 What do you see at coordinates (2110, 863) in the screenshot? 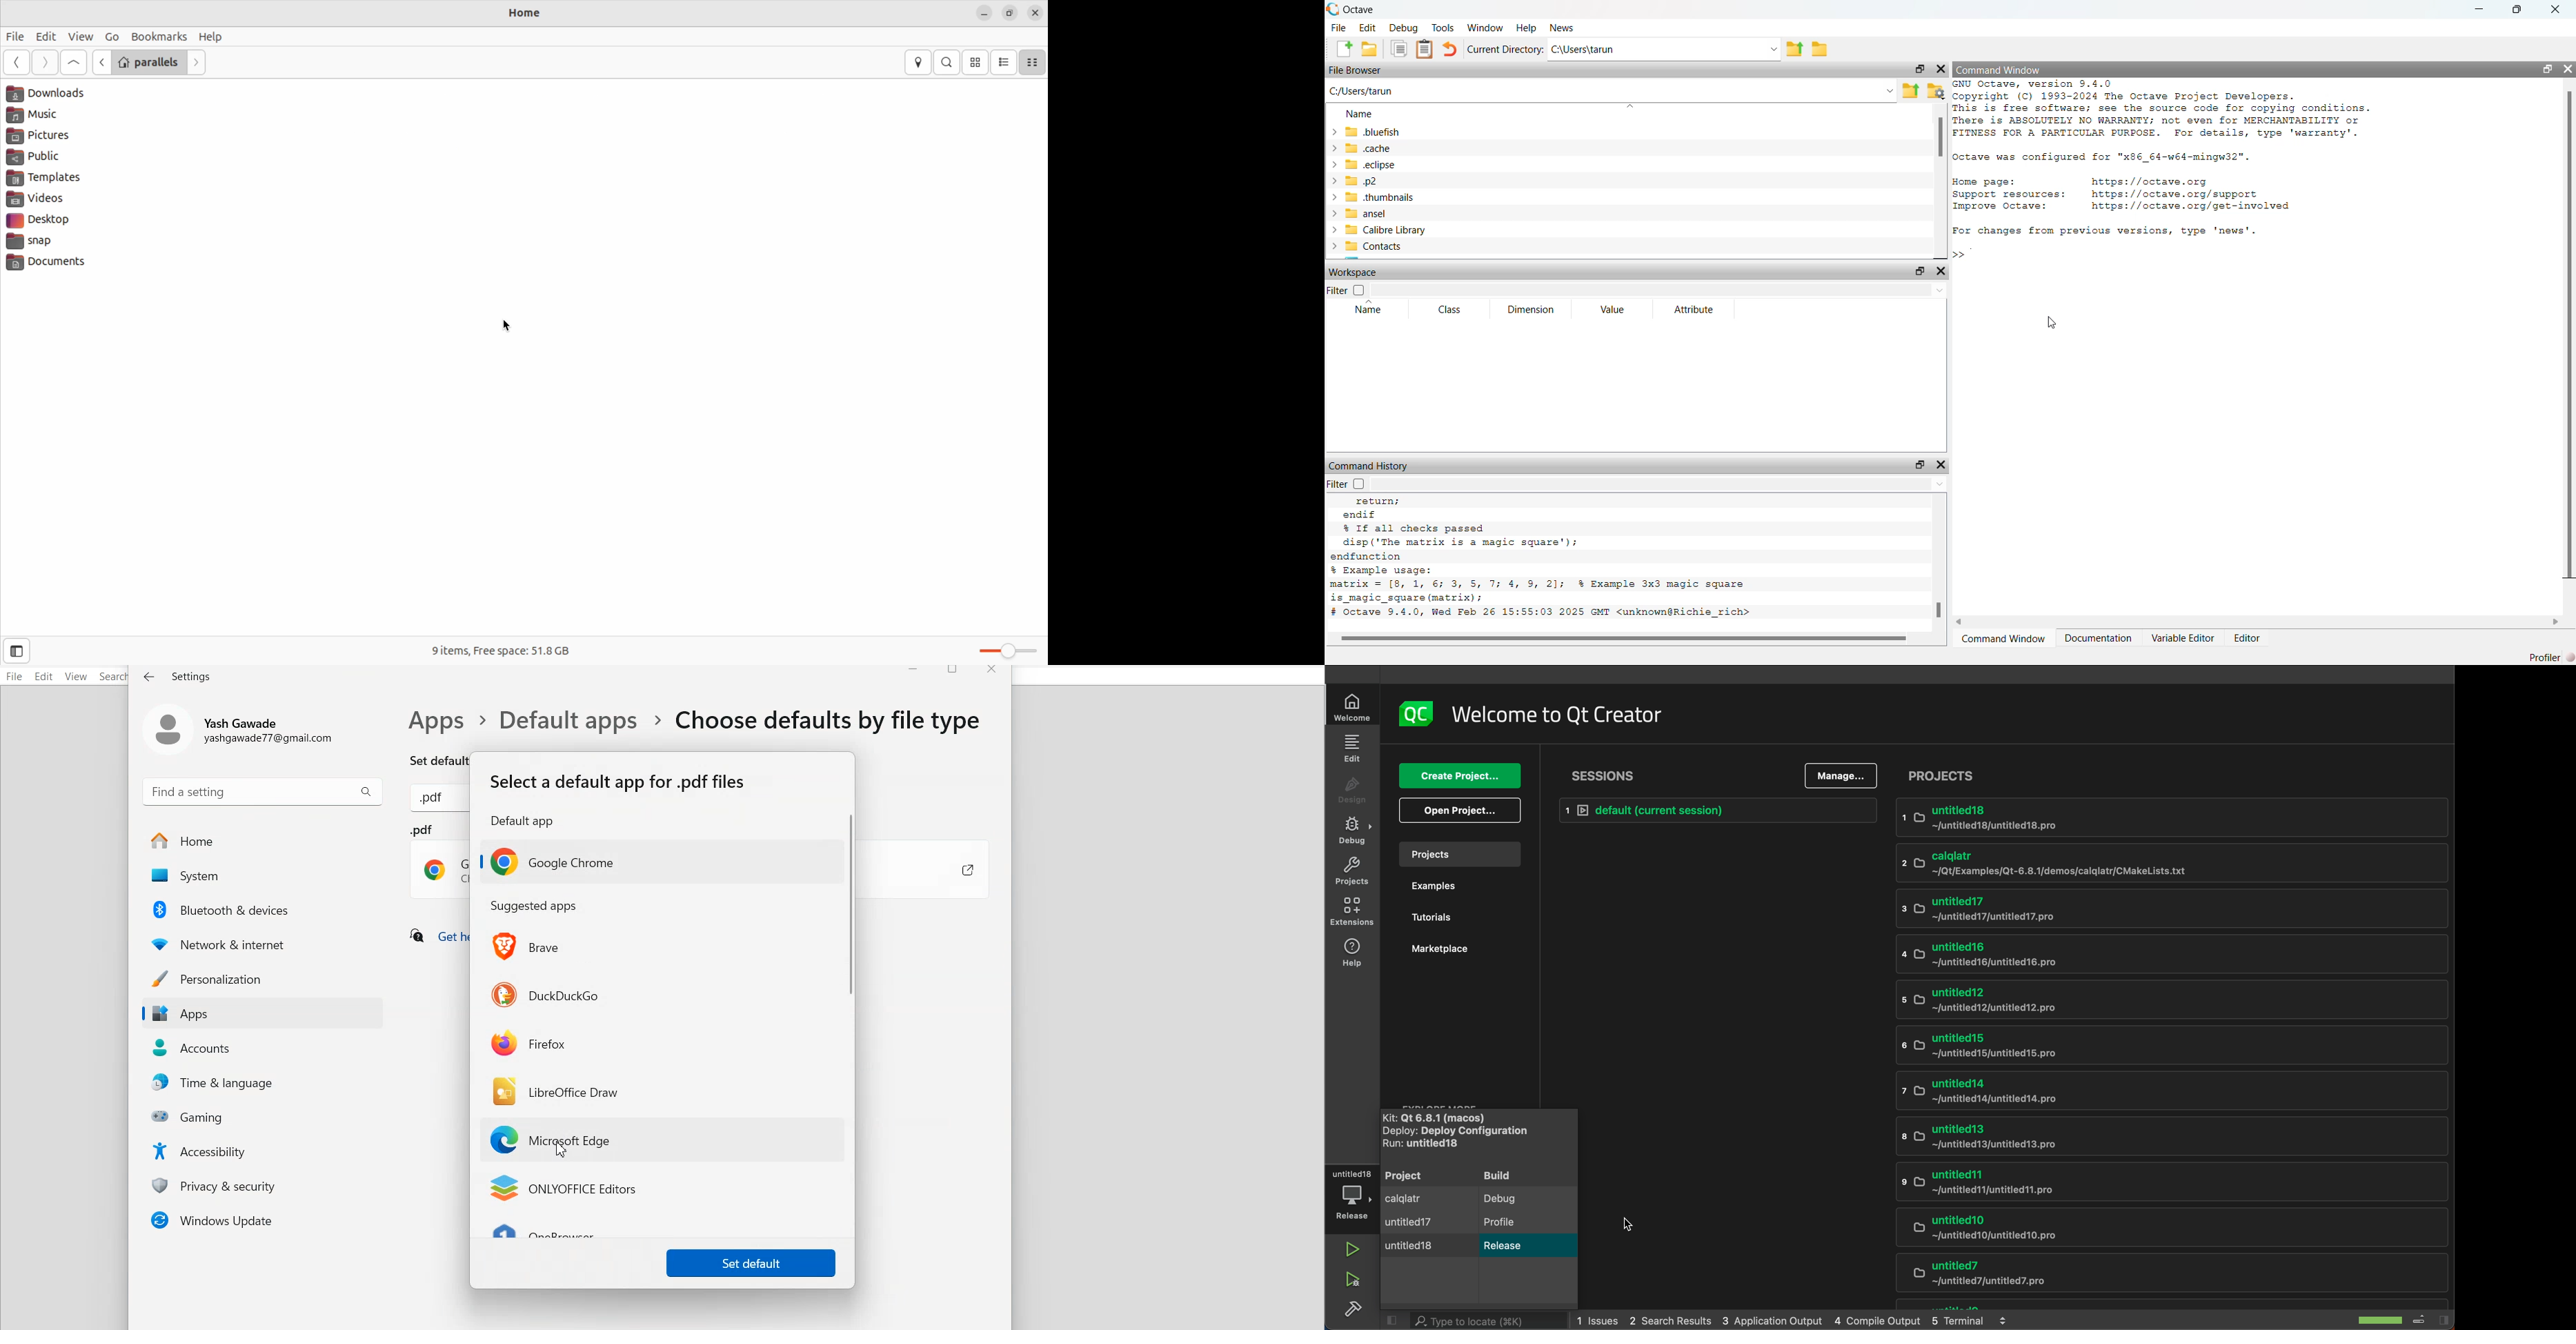
I see `calqlatr` at bounding box center [2110, 863].